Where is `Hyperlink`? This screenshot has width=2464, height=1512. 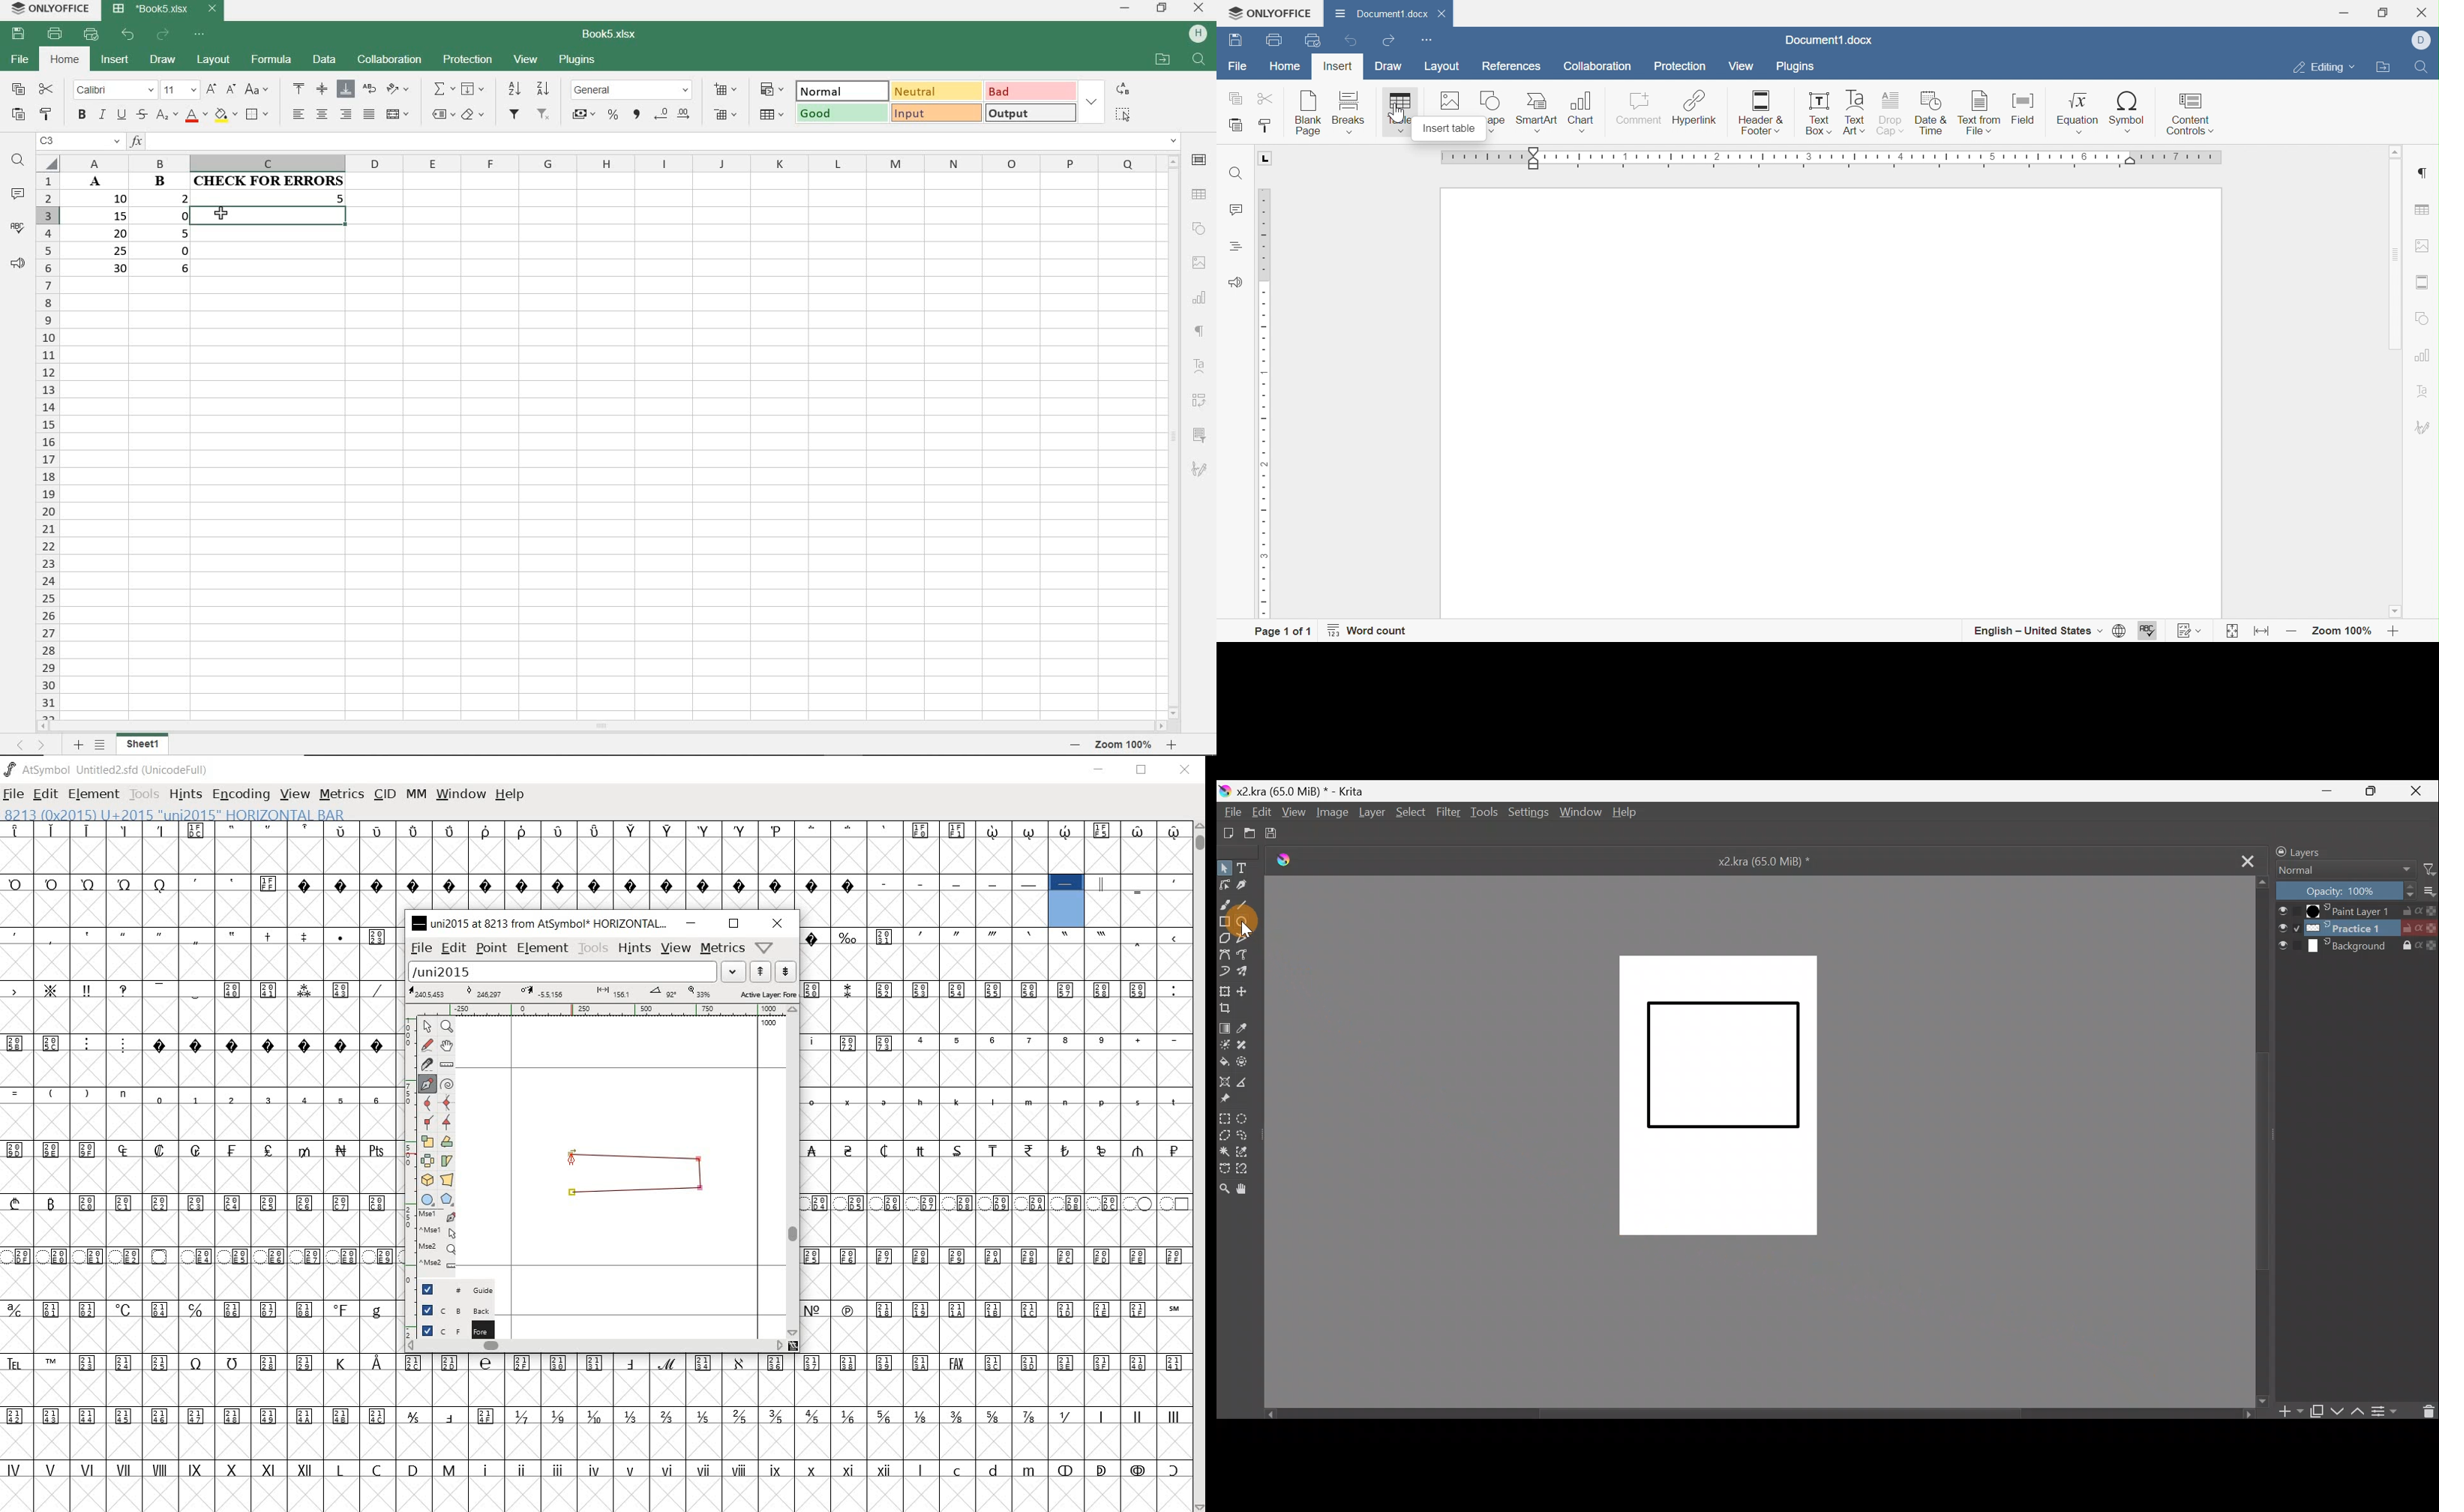 Hyperlink is located at coordinates (1695, 109).